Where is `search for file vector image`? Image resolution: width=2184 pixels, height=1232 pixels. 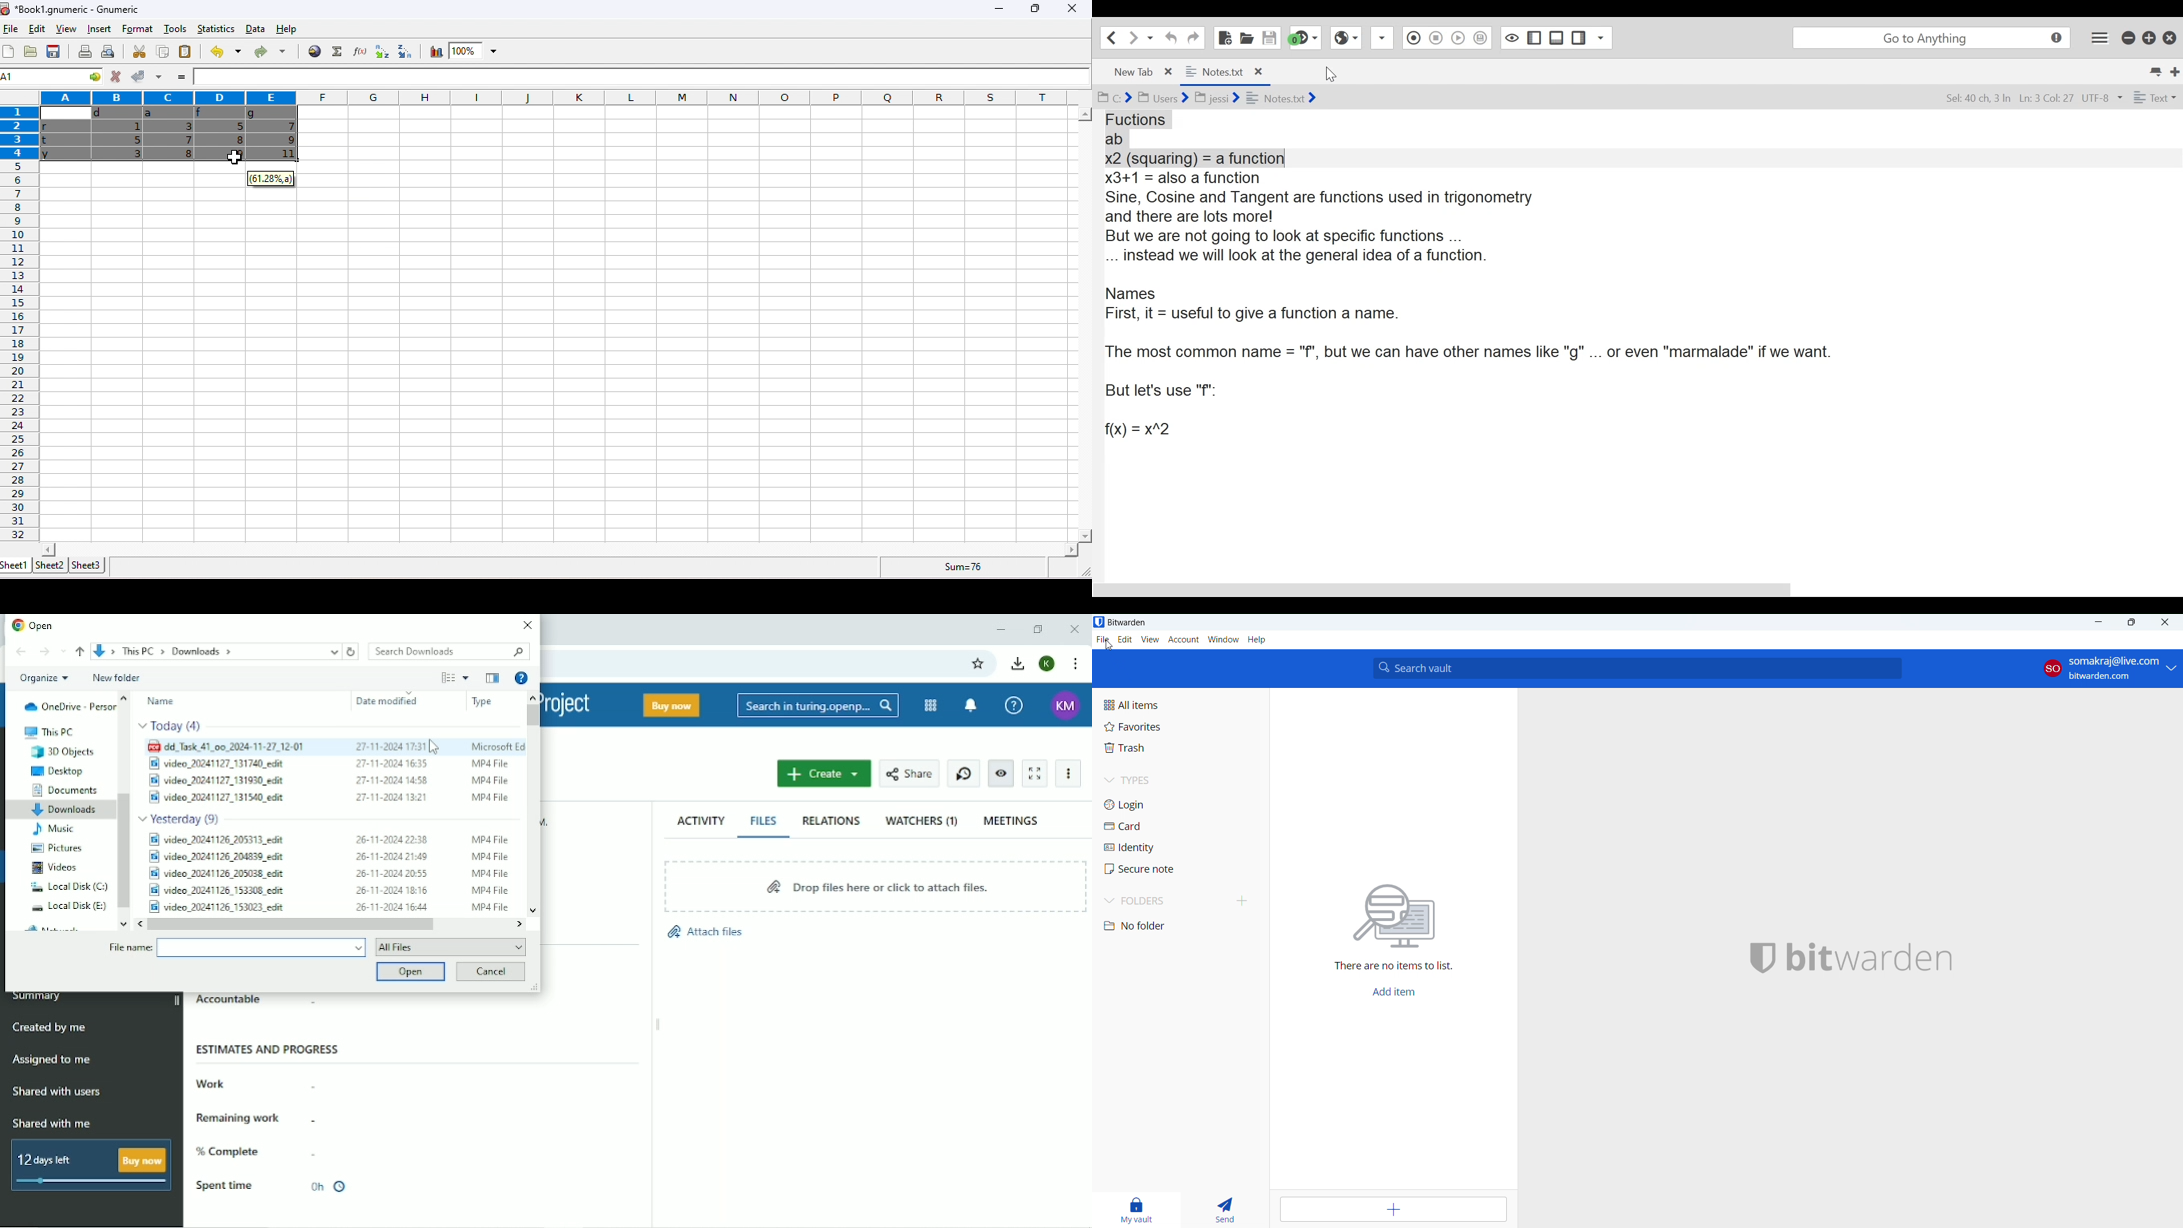 search for file vector image is located at coordinates (1396, 914).